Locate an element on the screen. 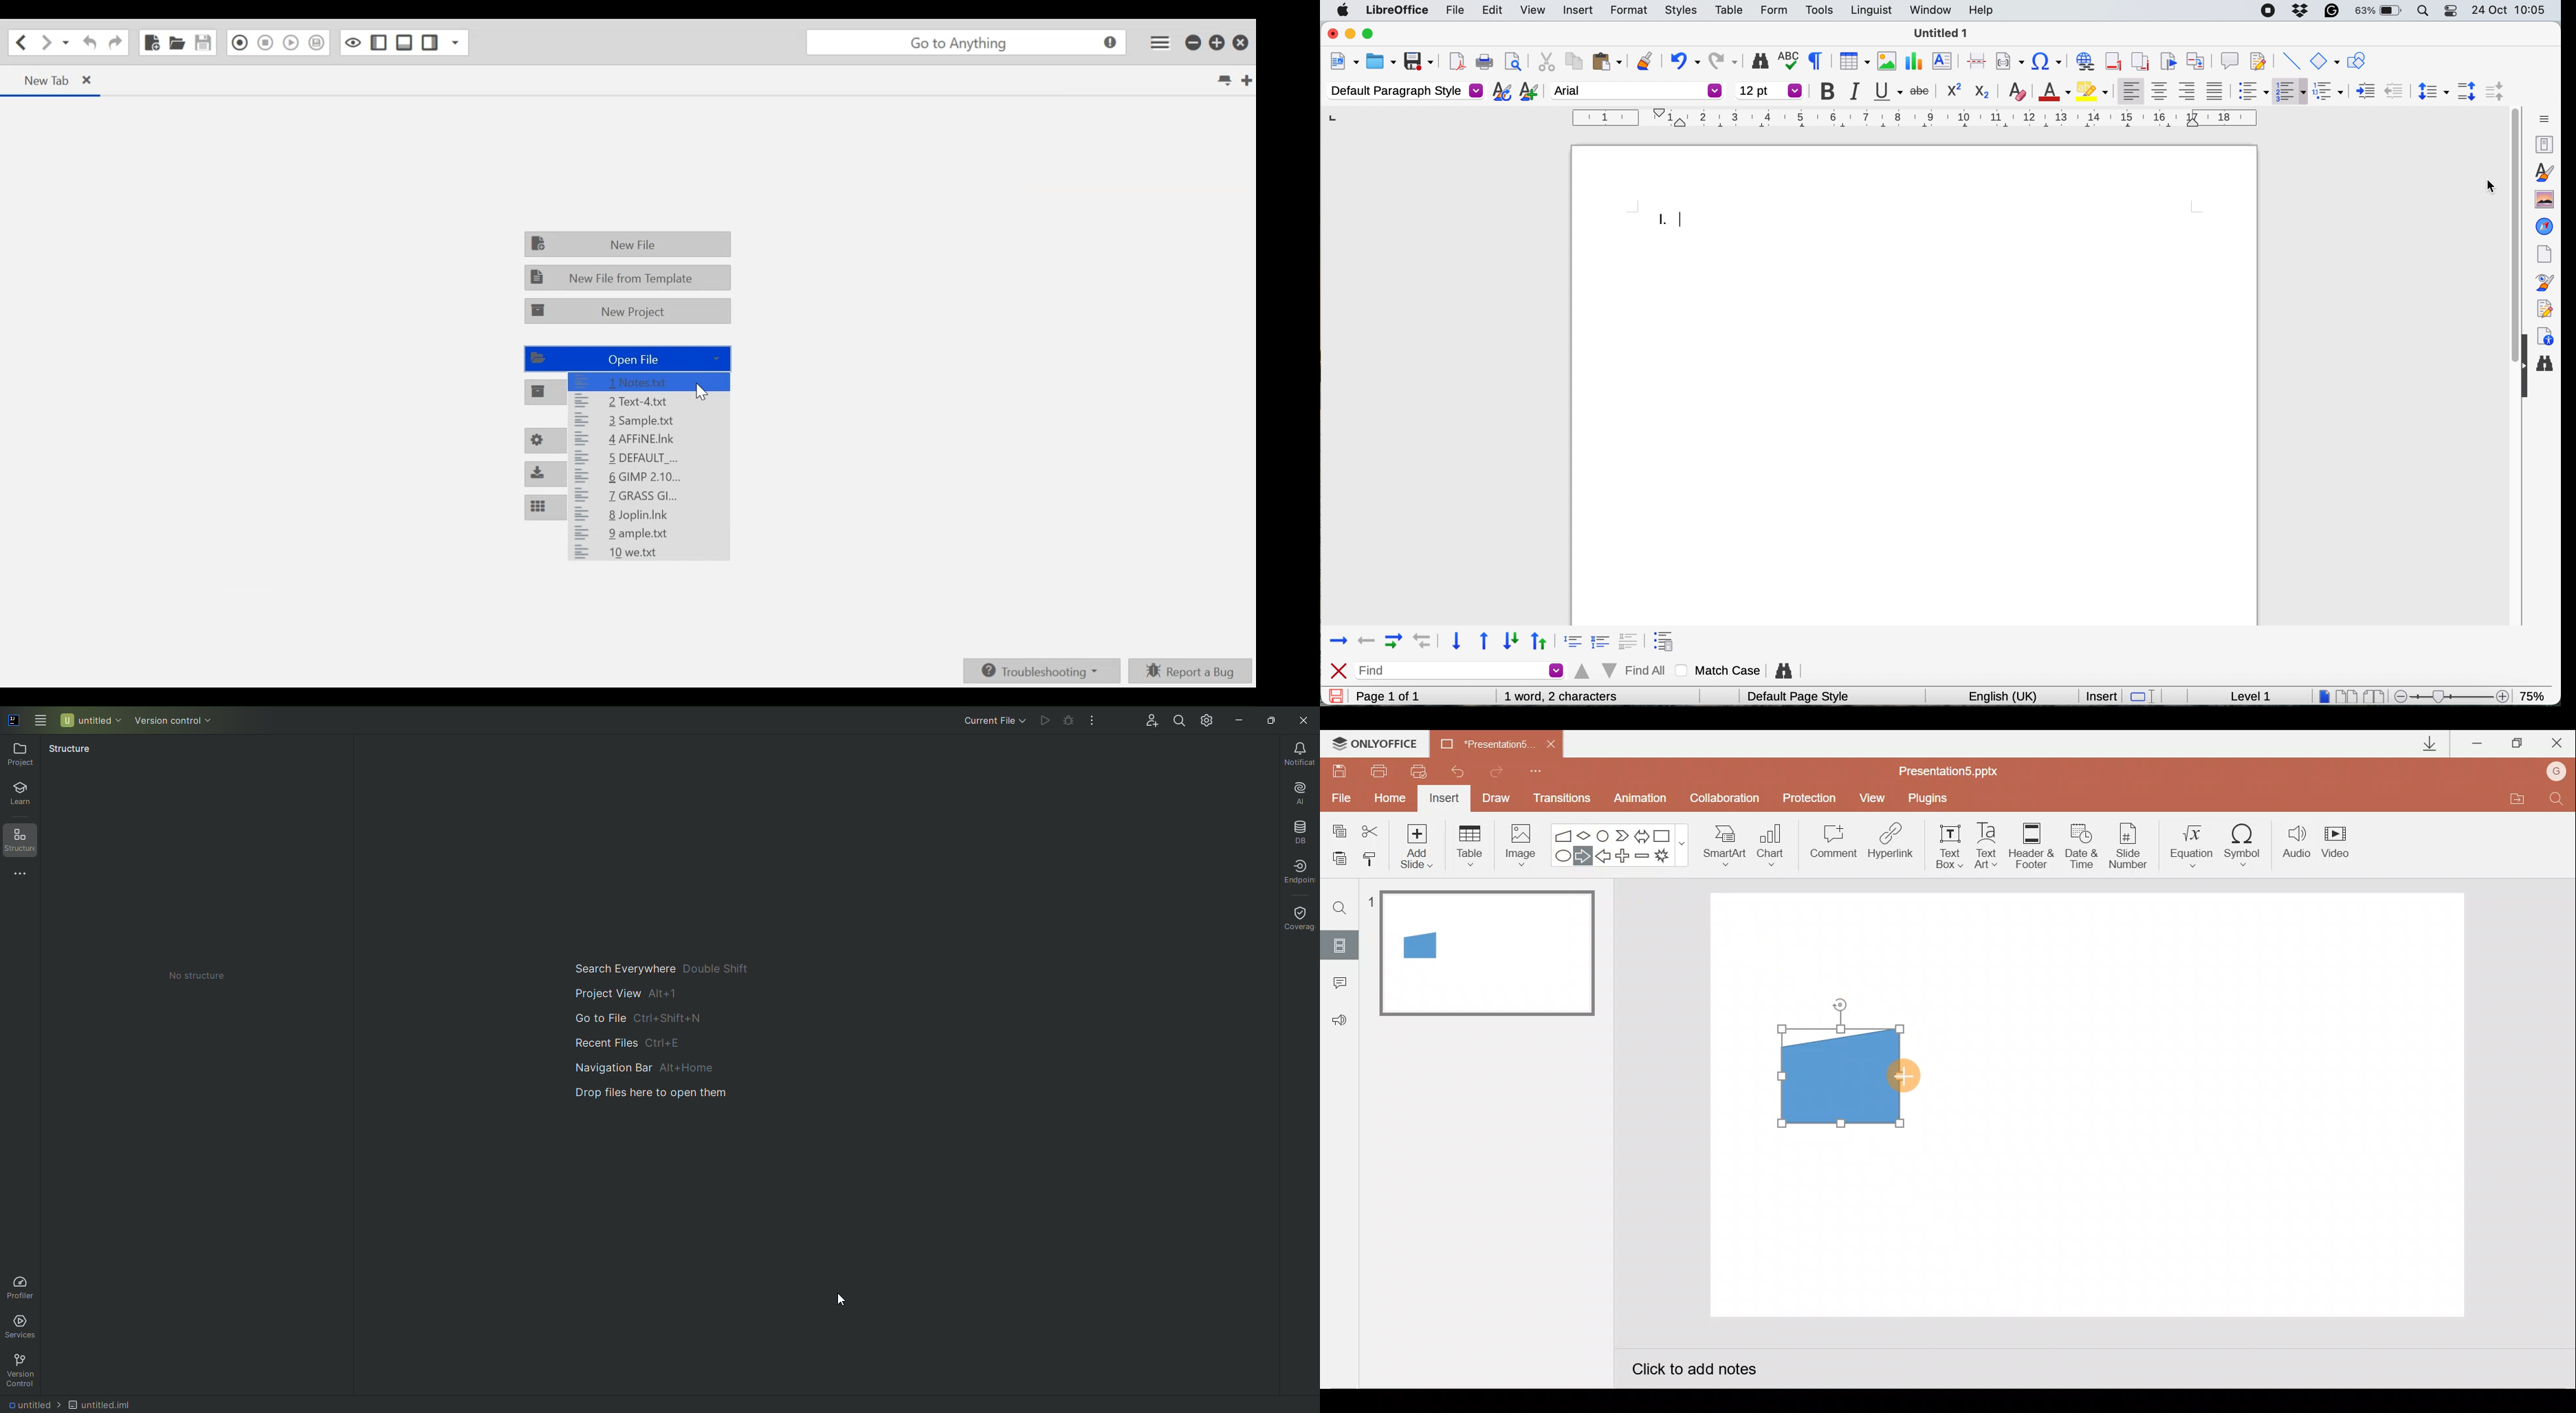 The width and height of the screenshot is (2576, 1428). table is located at coordinates (1732, 9).